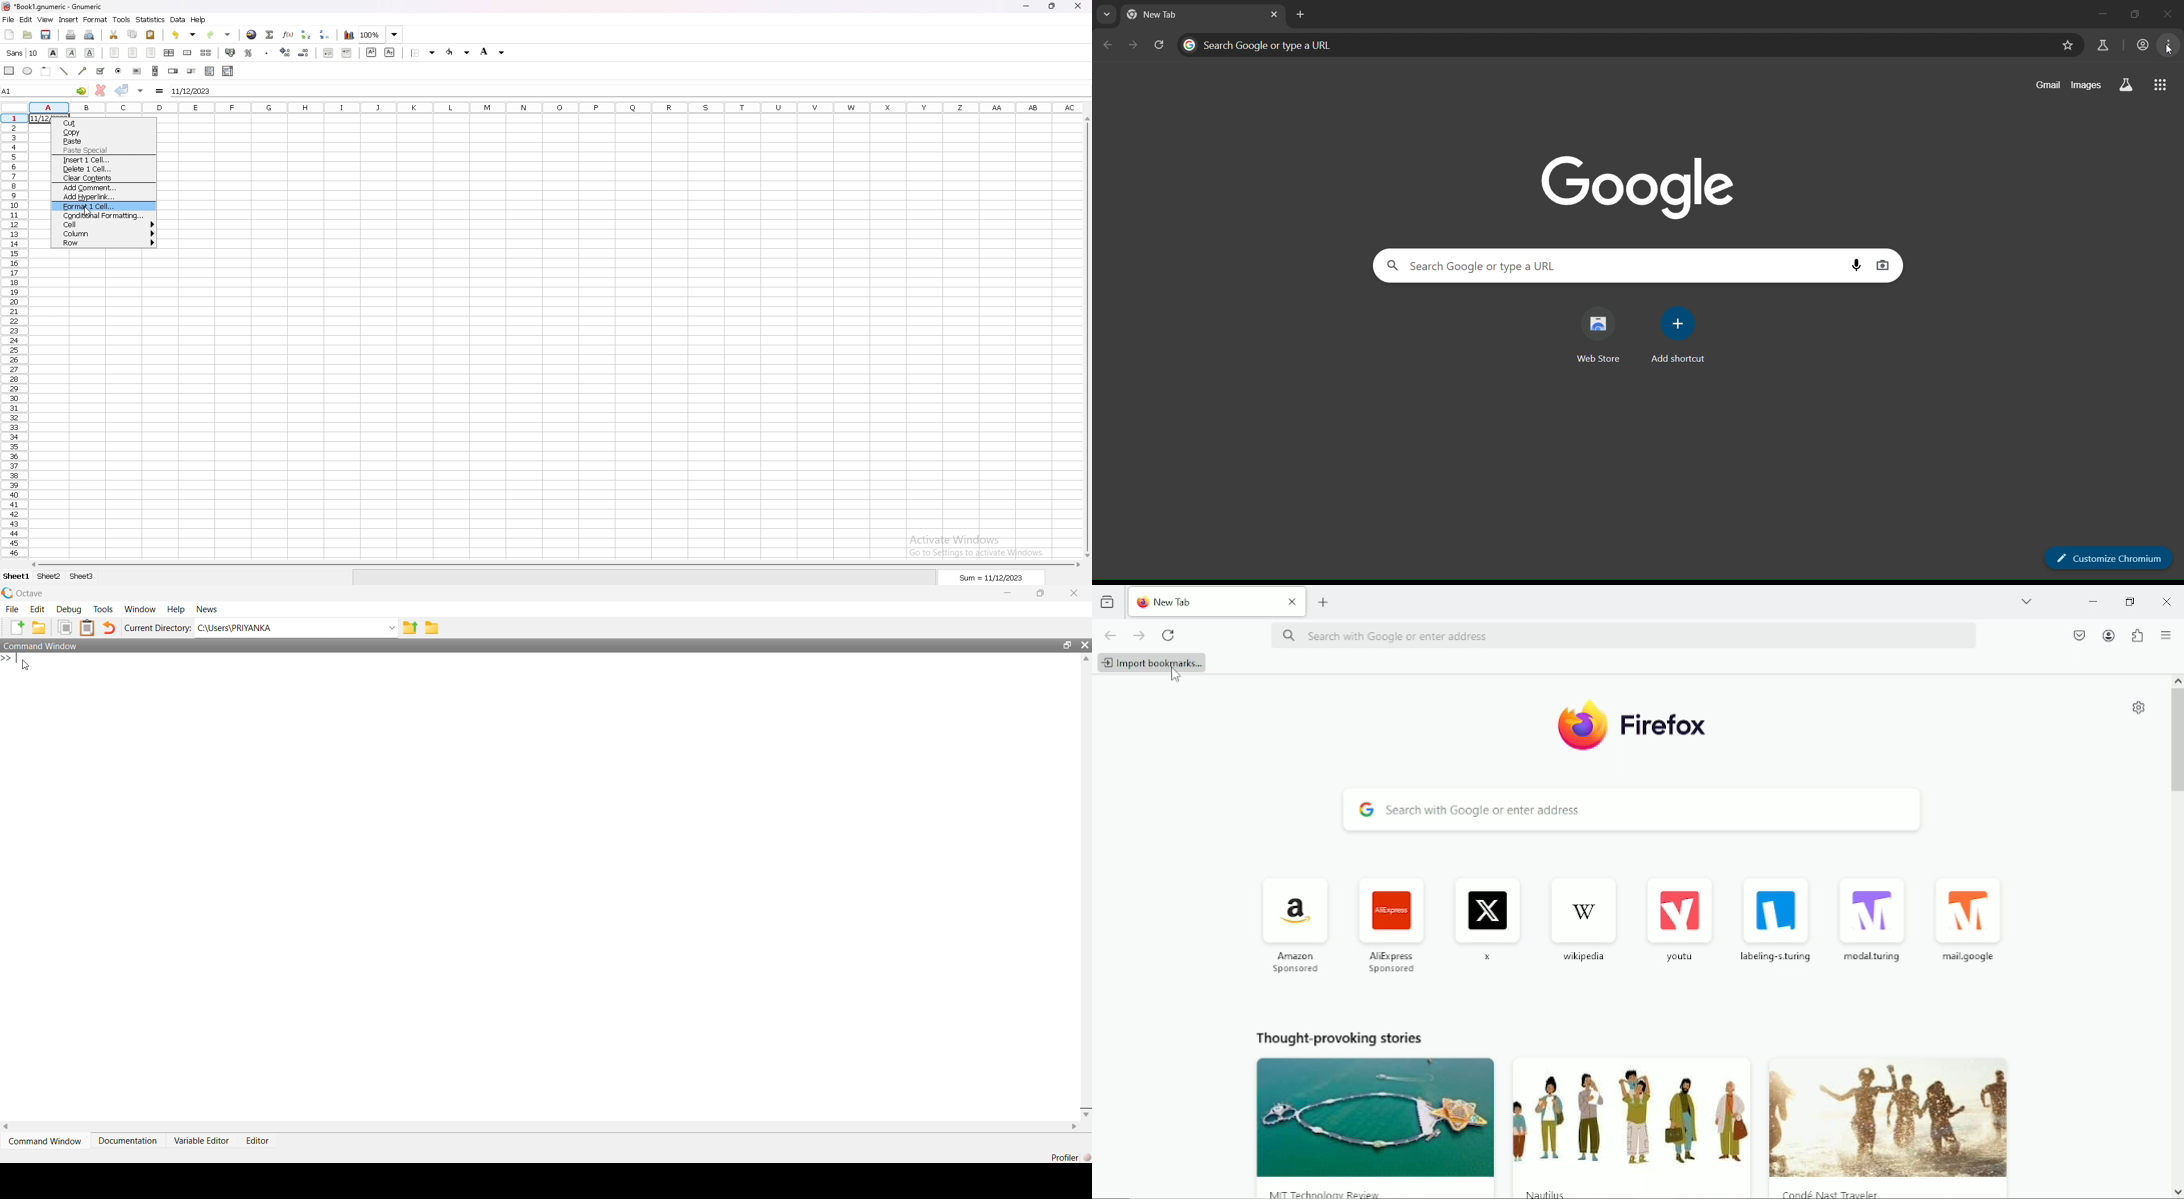 This screenshot has width=2184, height=1204. I want to click on cut, so click(114, 35).